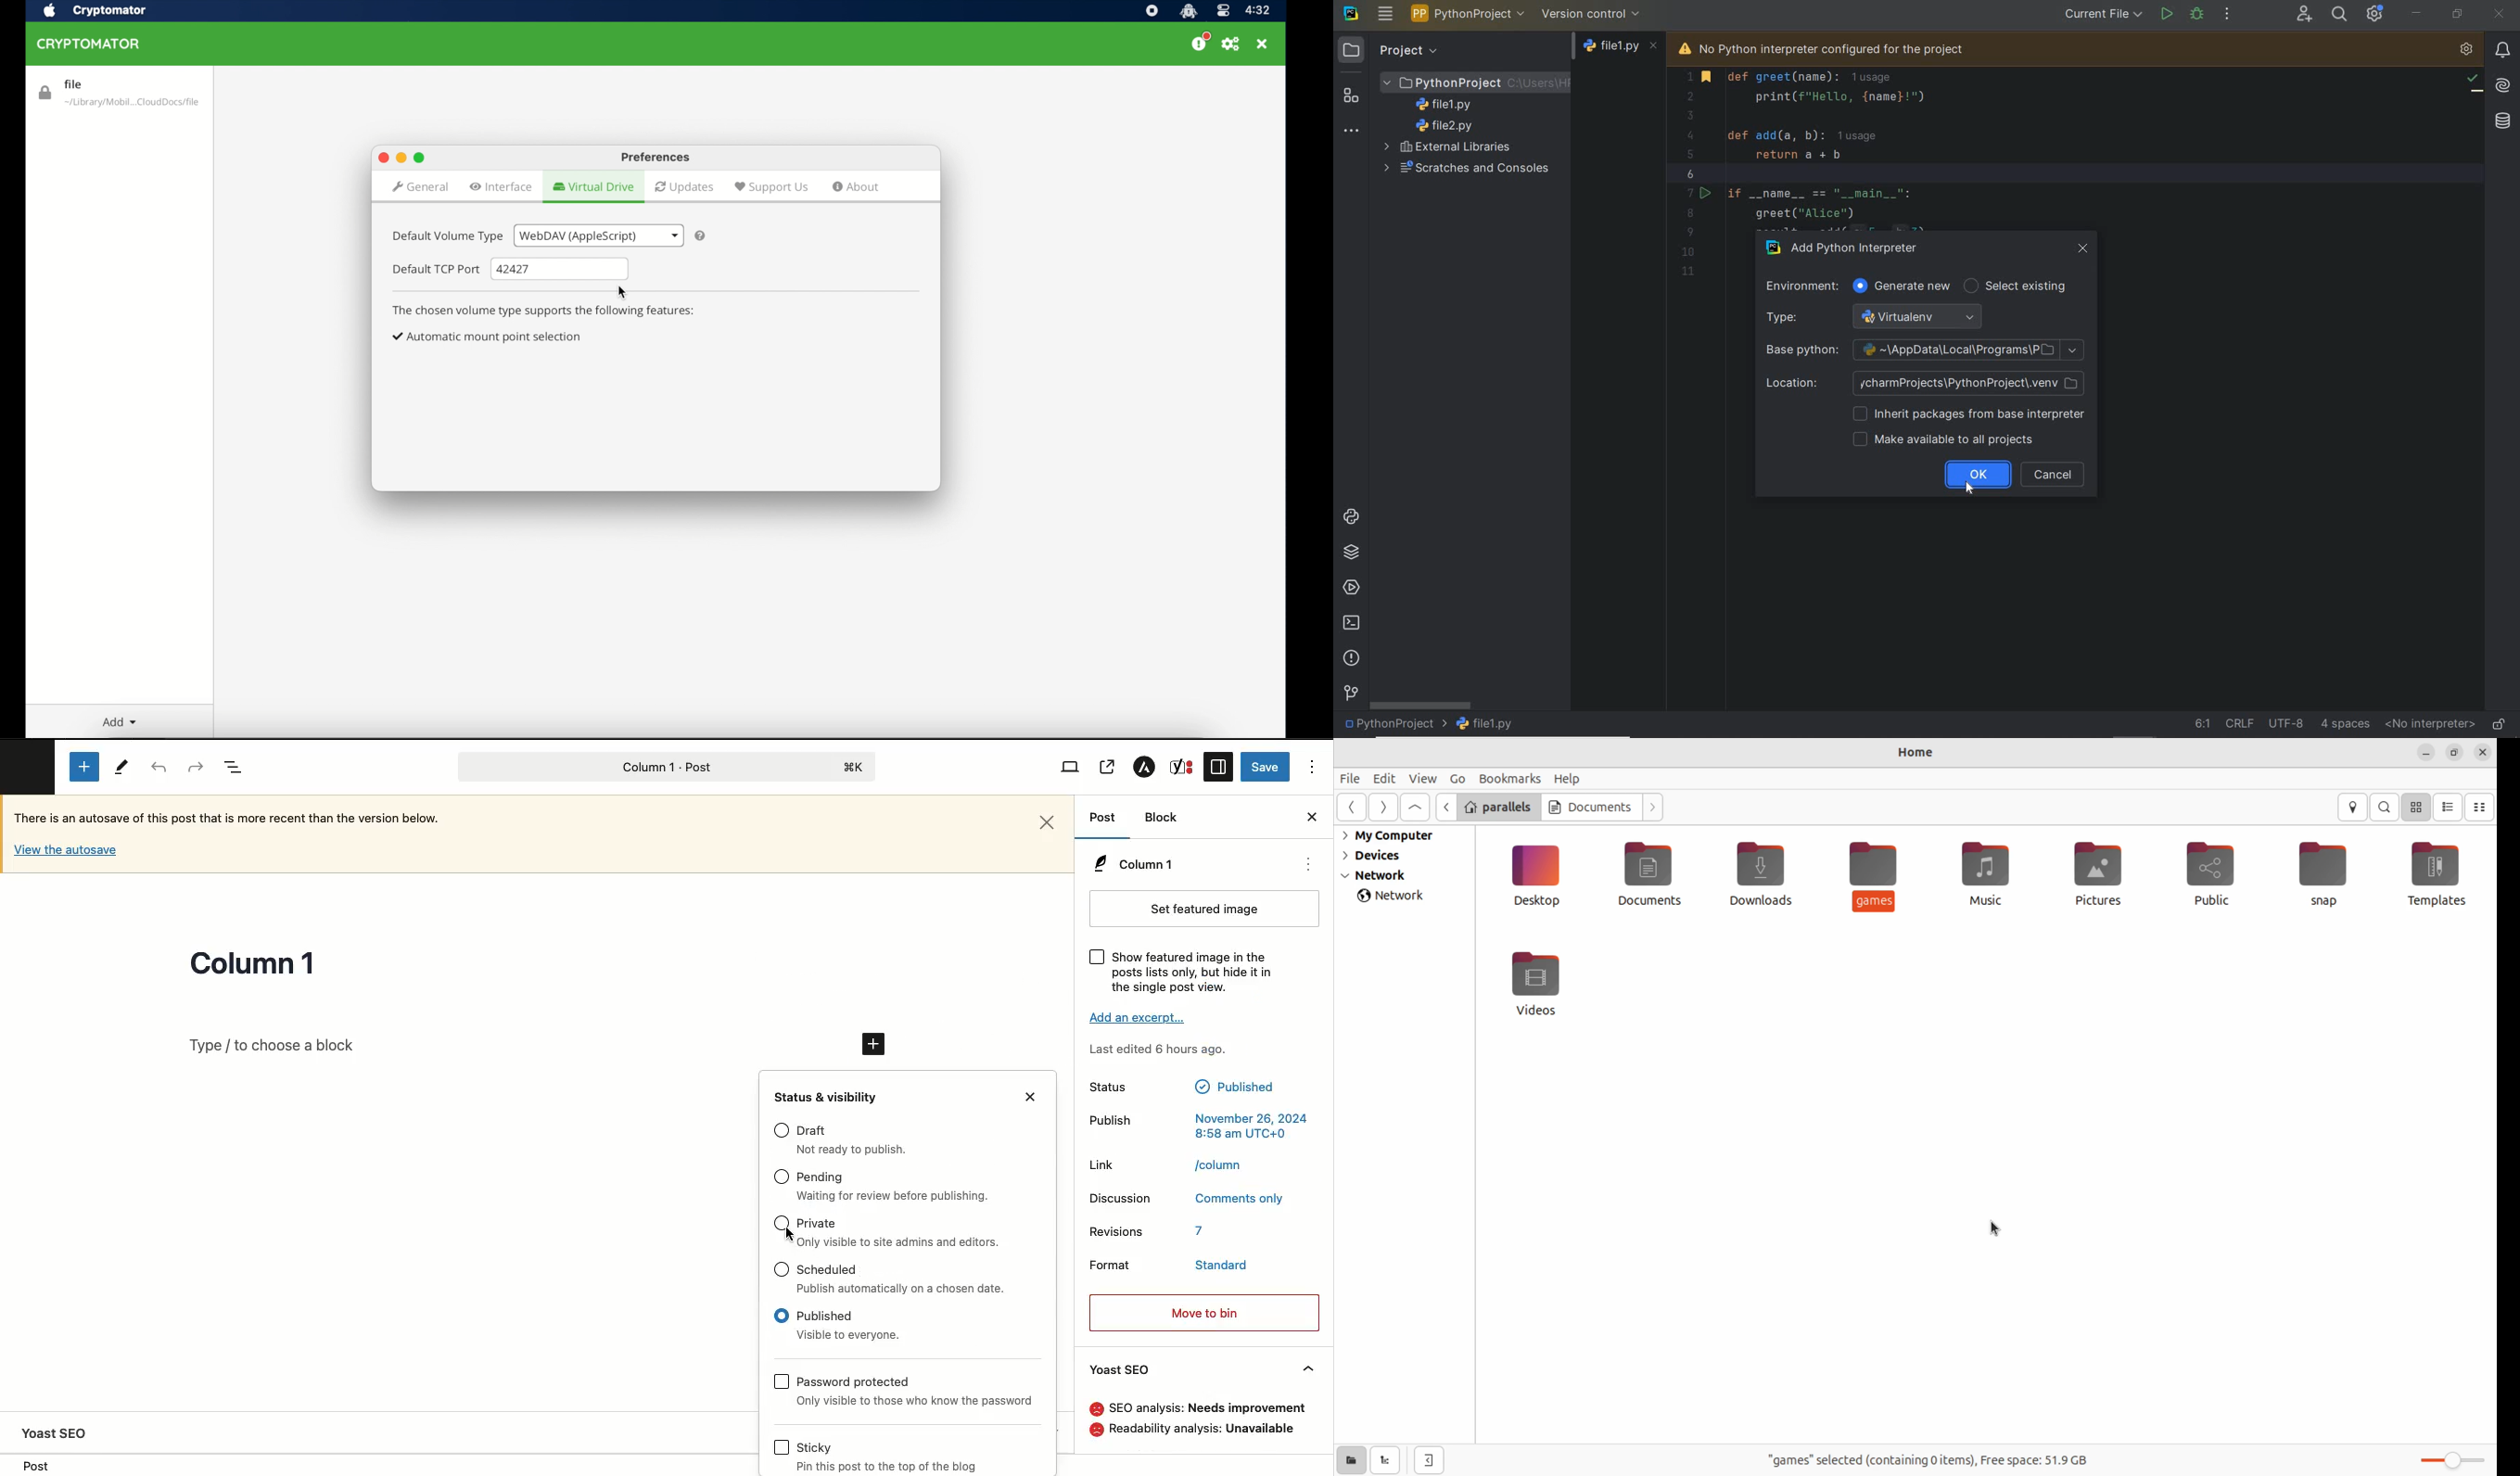 Image resolution: width=2520 pixels, height=1484 pixels. Describe the element at coordinates (1108, 769) in the screenshot. I see `View post` at that location.